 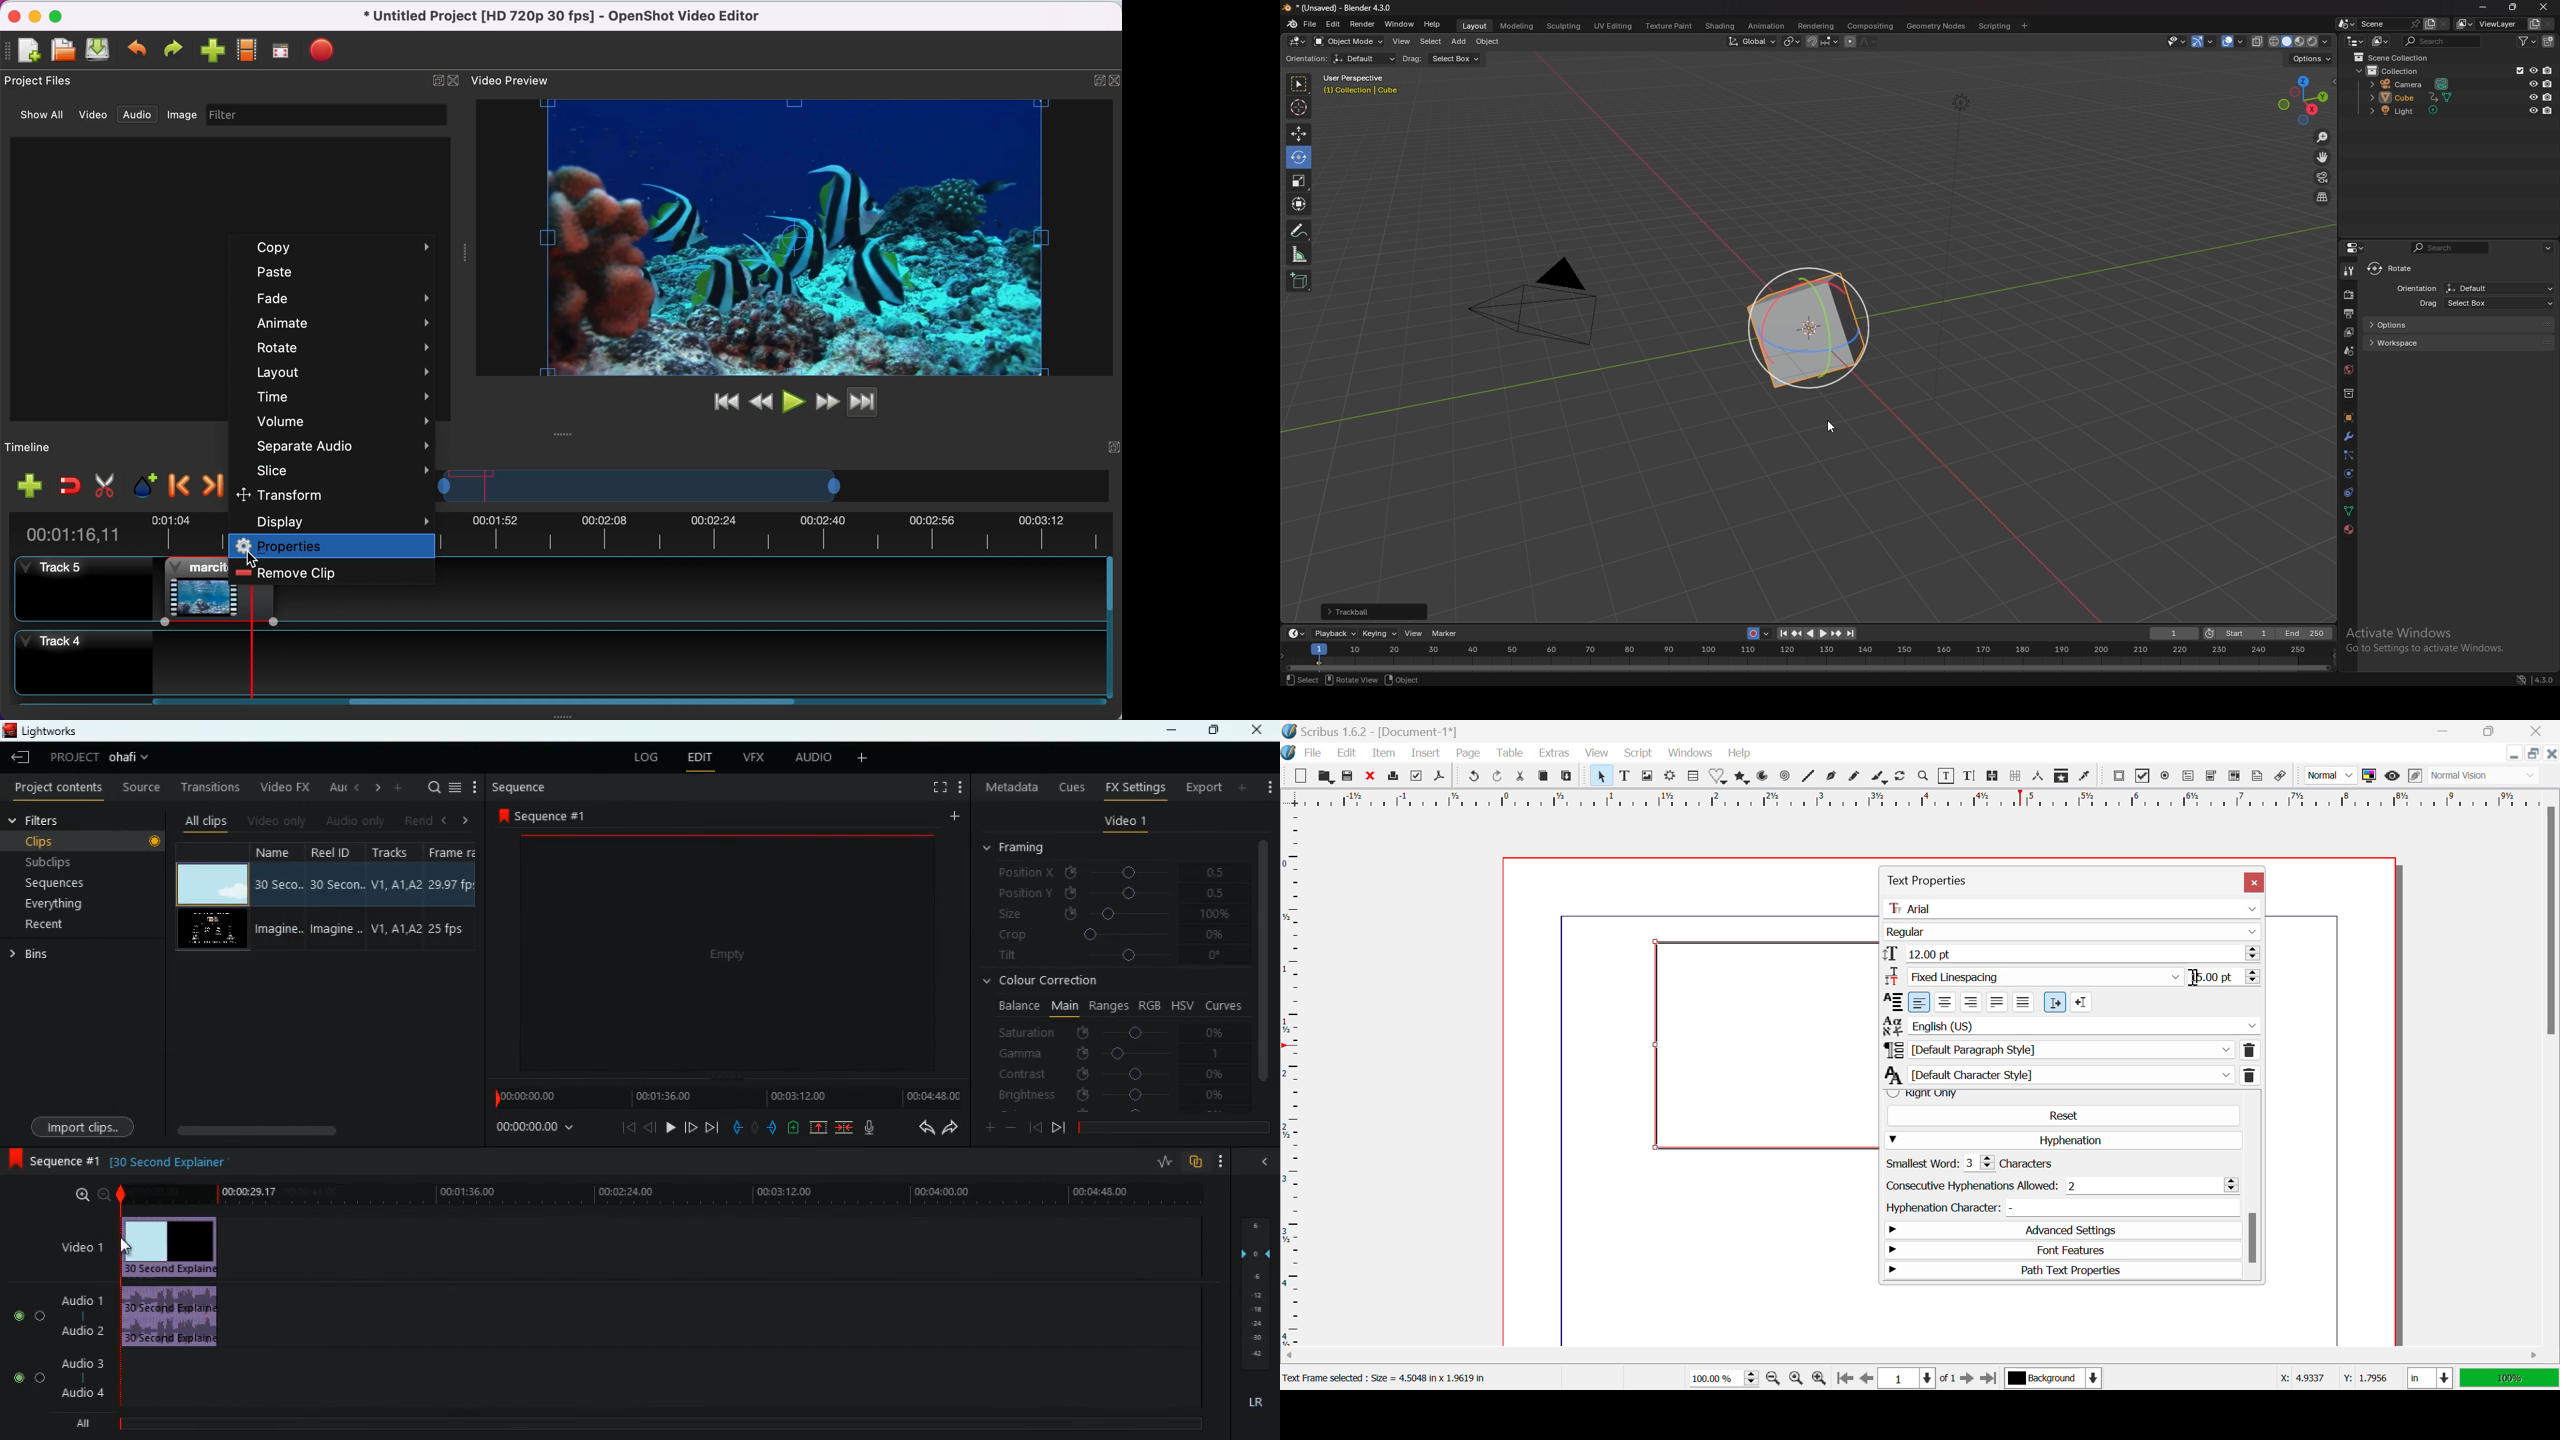 What do you see at coordinates (446, 819) in the screenshot?
I see `left` at bounding box center [446, 819].